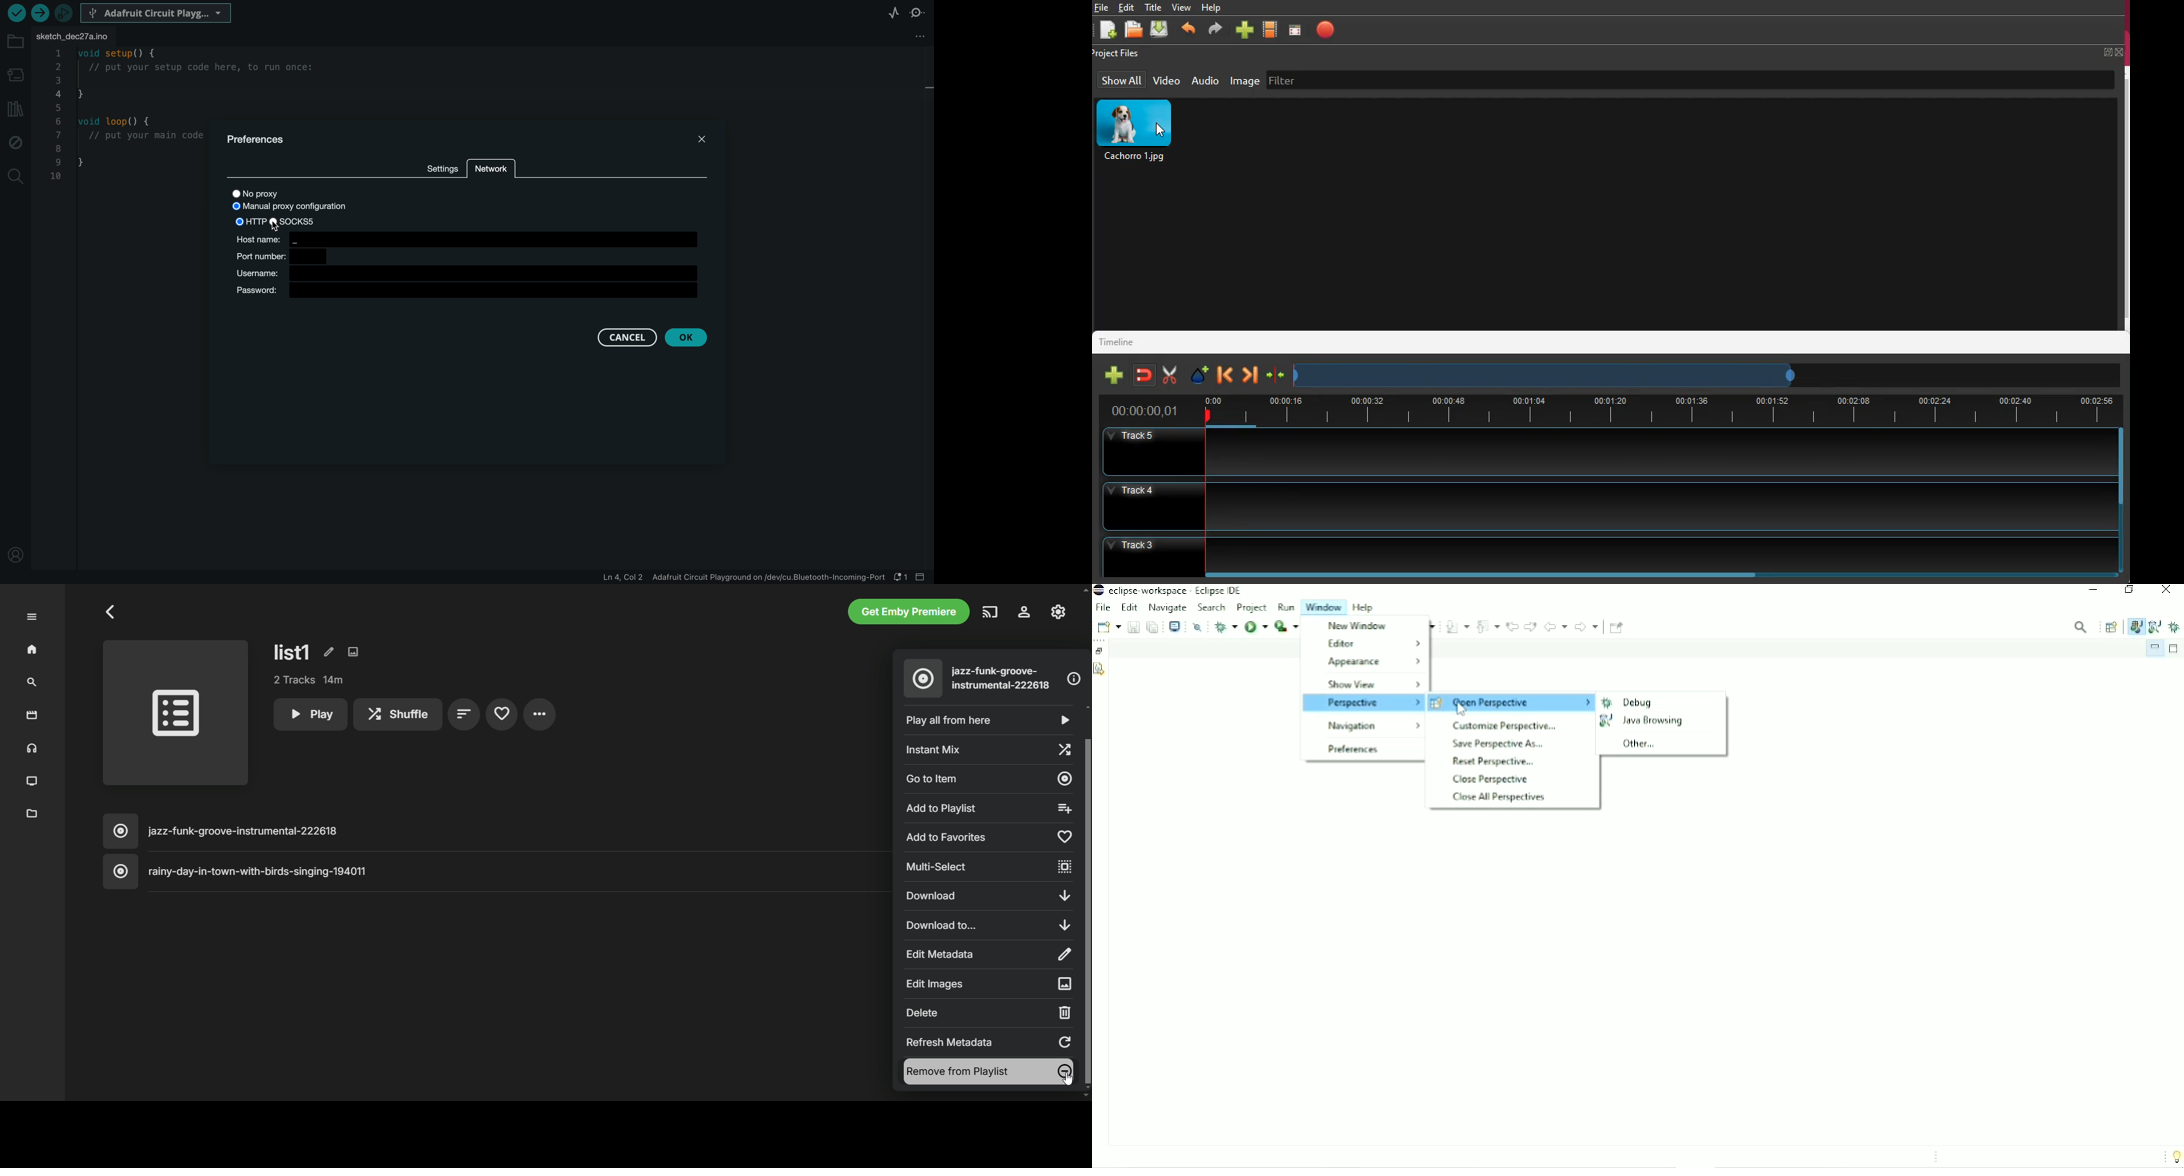 Image resolution: width=2184 pixels, height=1176 pixels. What do you see at coordinates (922, 577) in the screenshot?
I see `close slide bar` at bounding box center [922, 577].